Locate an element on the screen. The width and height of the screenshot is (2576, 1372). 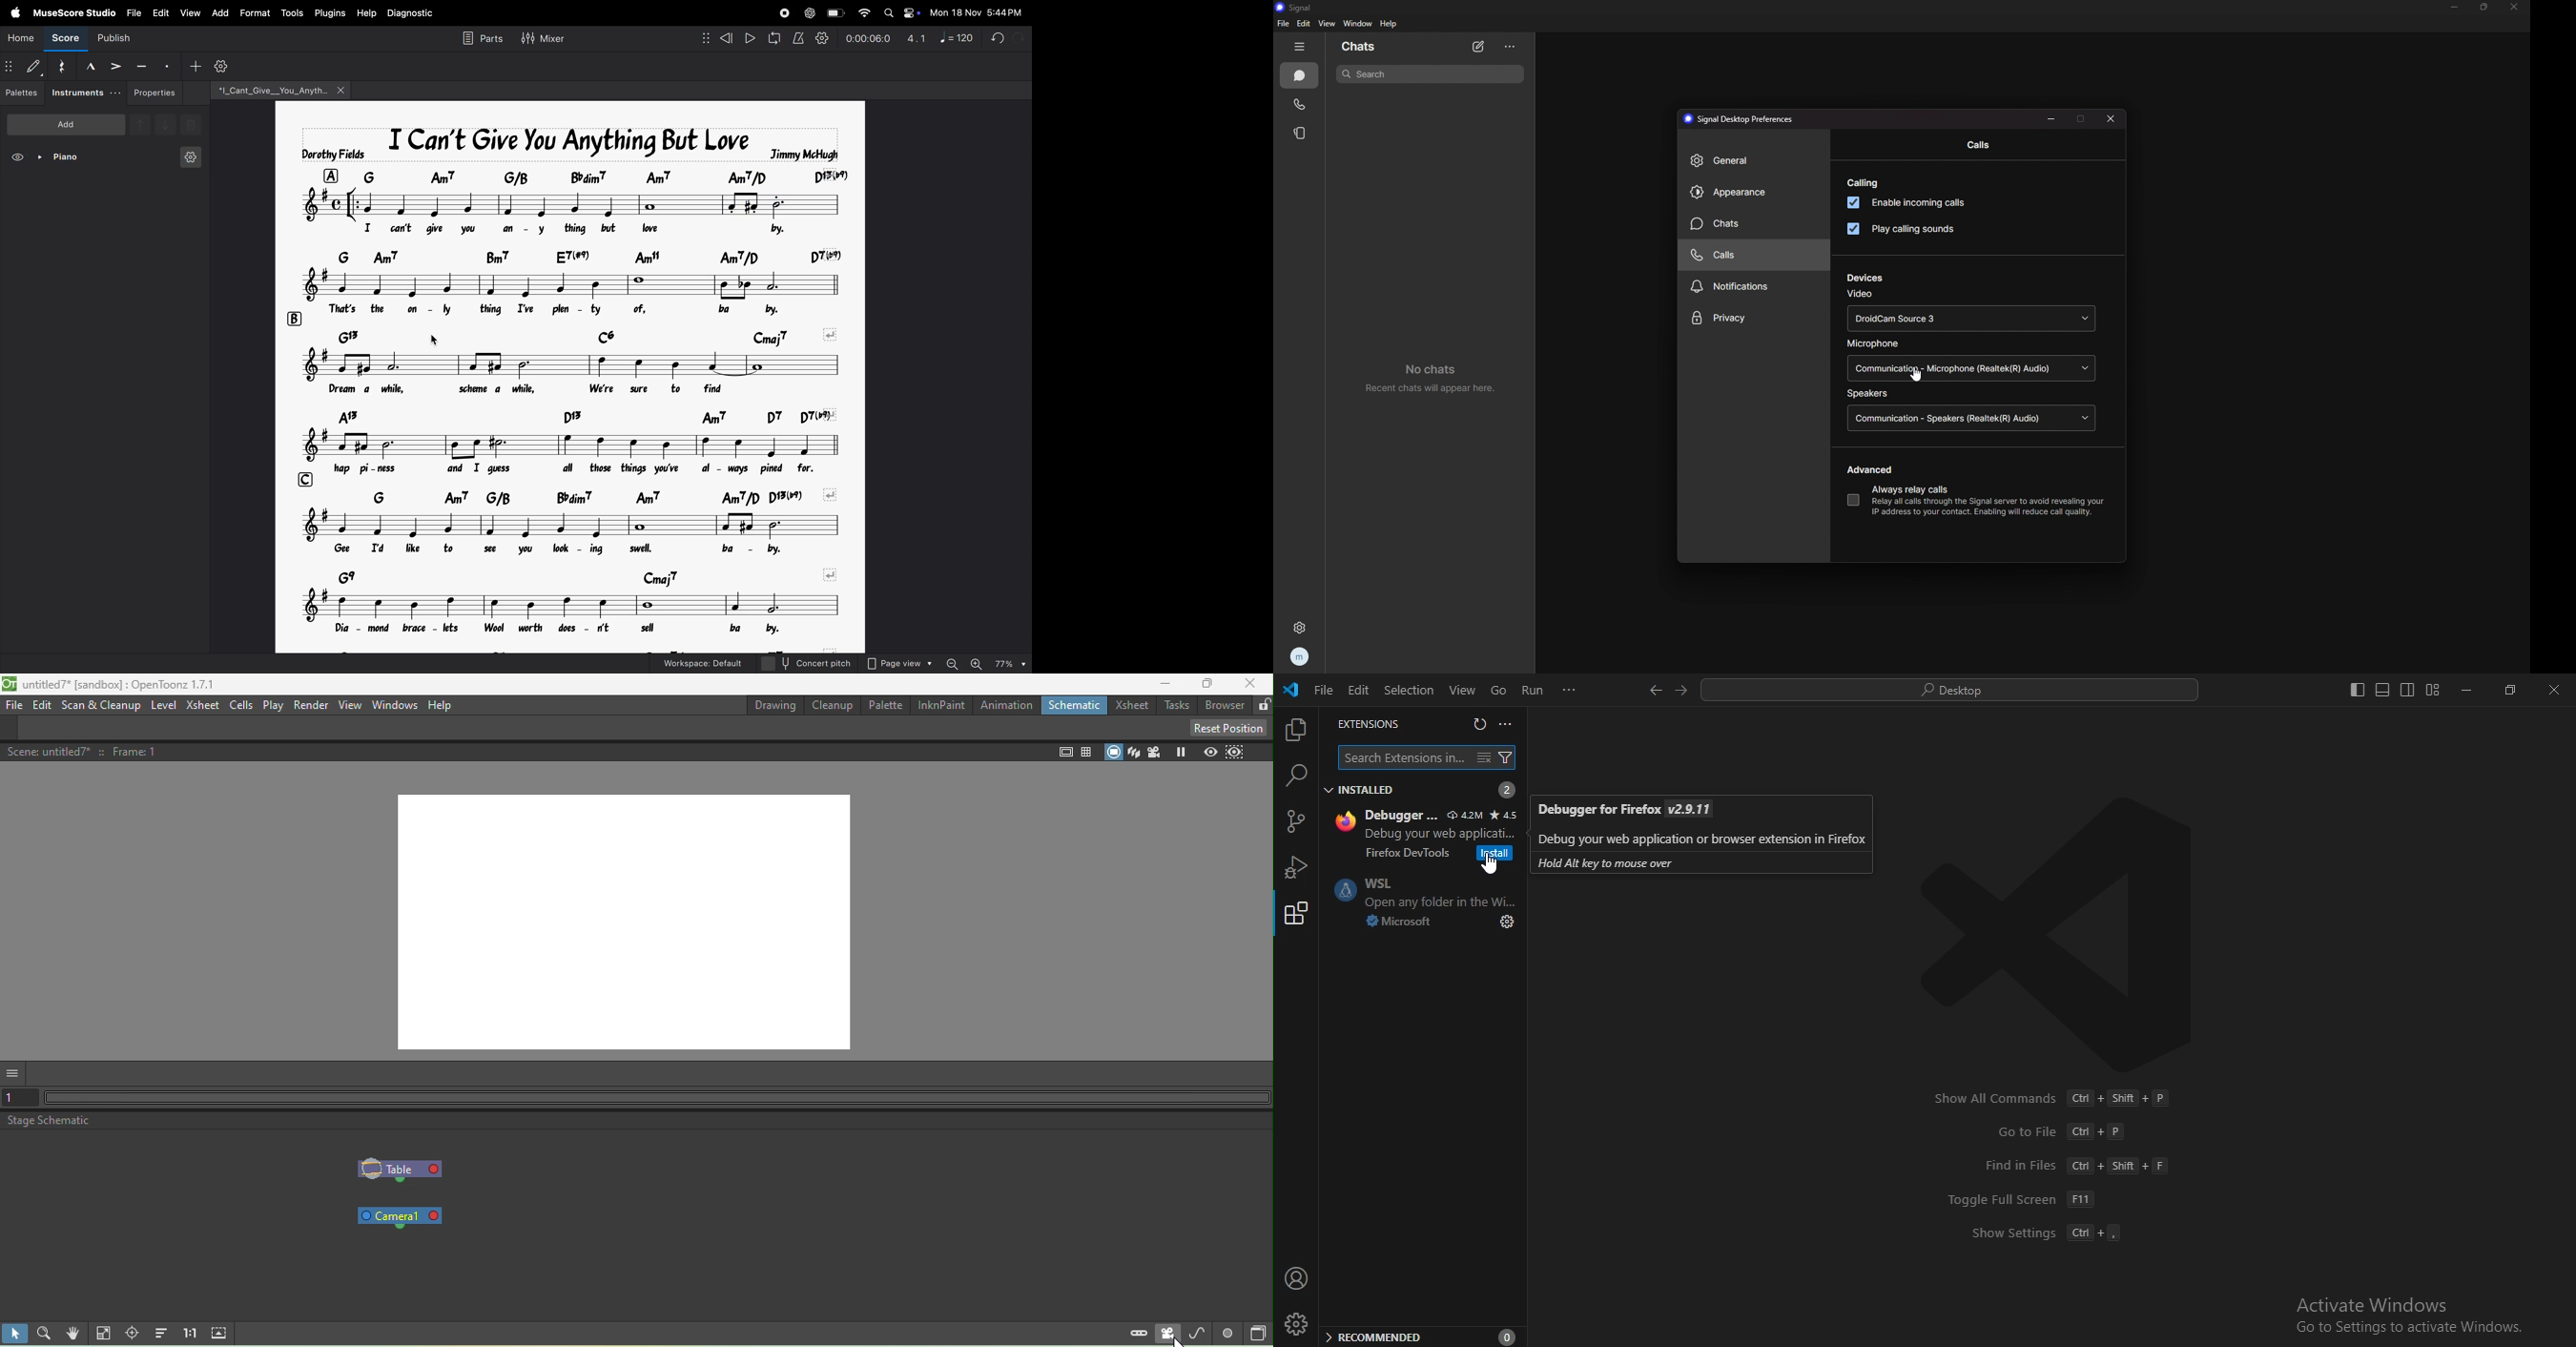
Camera view is located at coordinates (1155, 752).